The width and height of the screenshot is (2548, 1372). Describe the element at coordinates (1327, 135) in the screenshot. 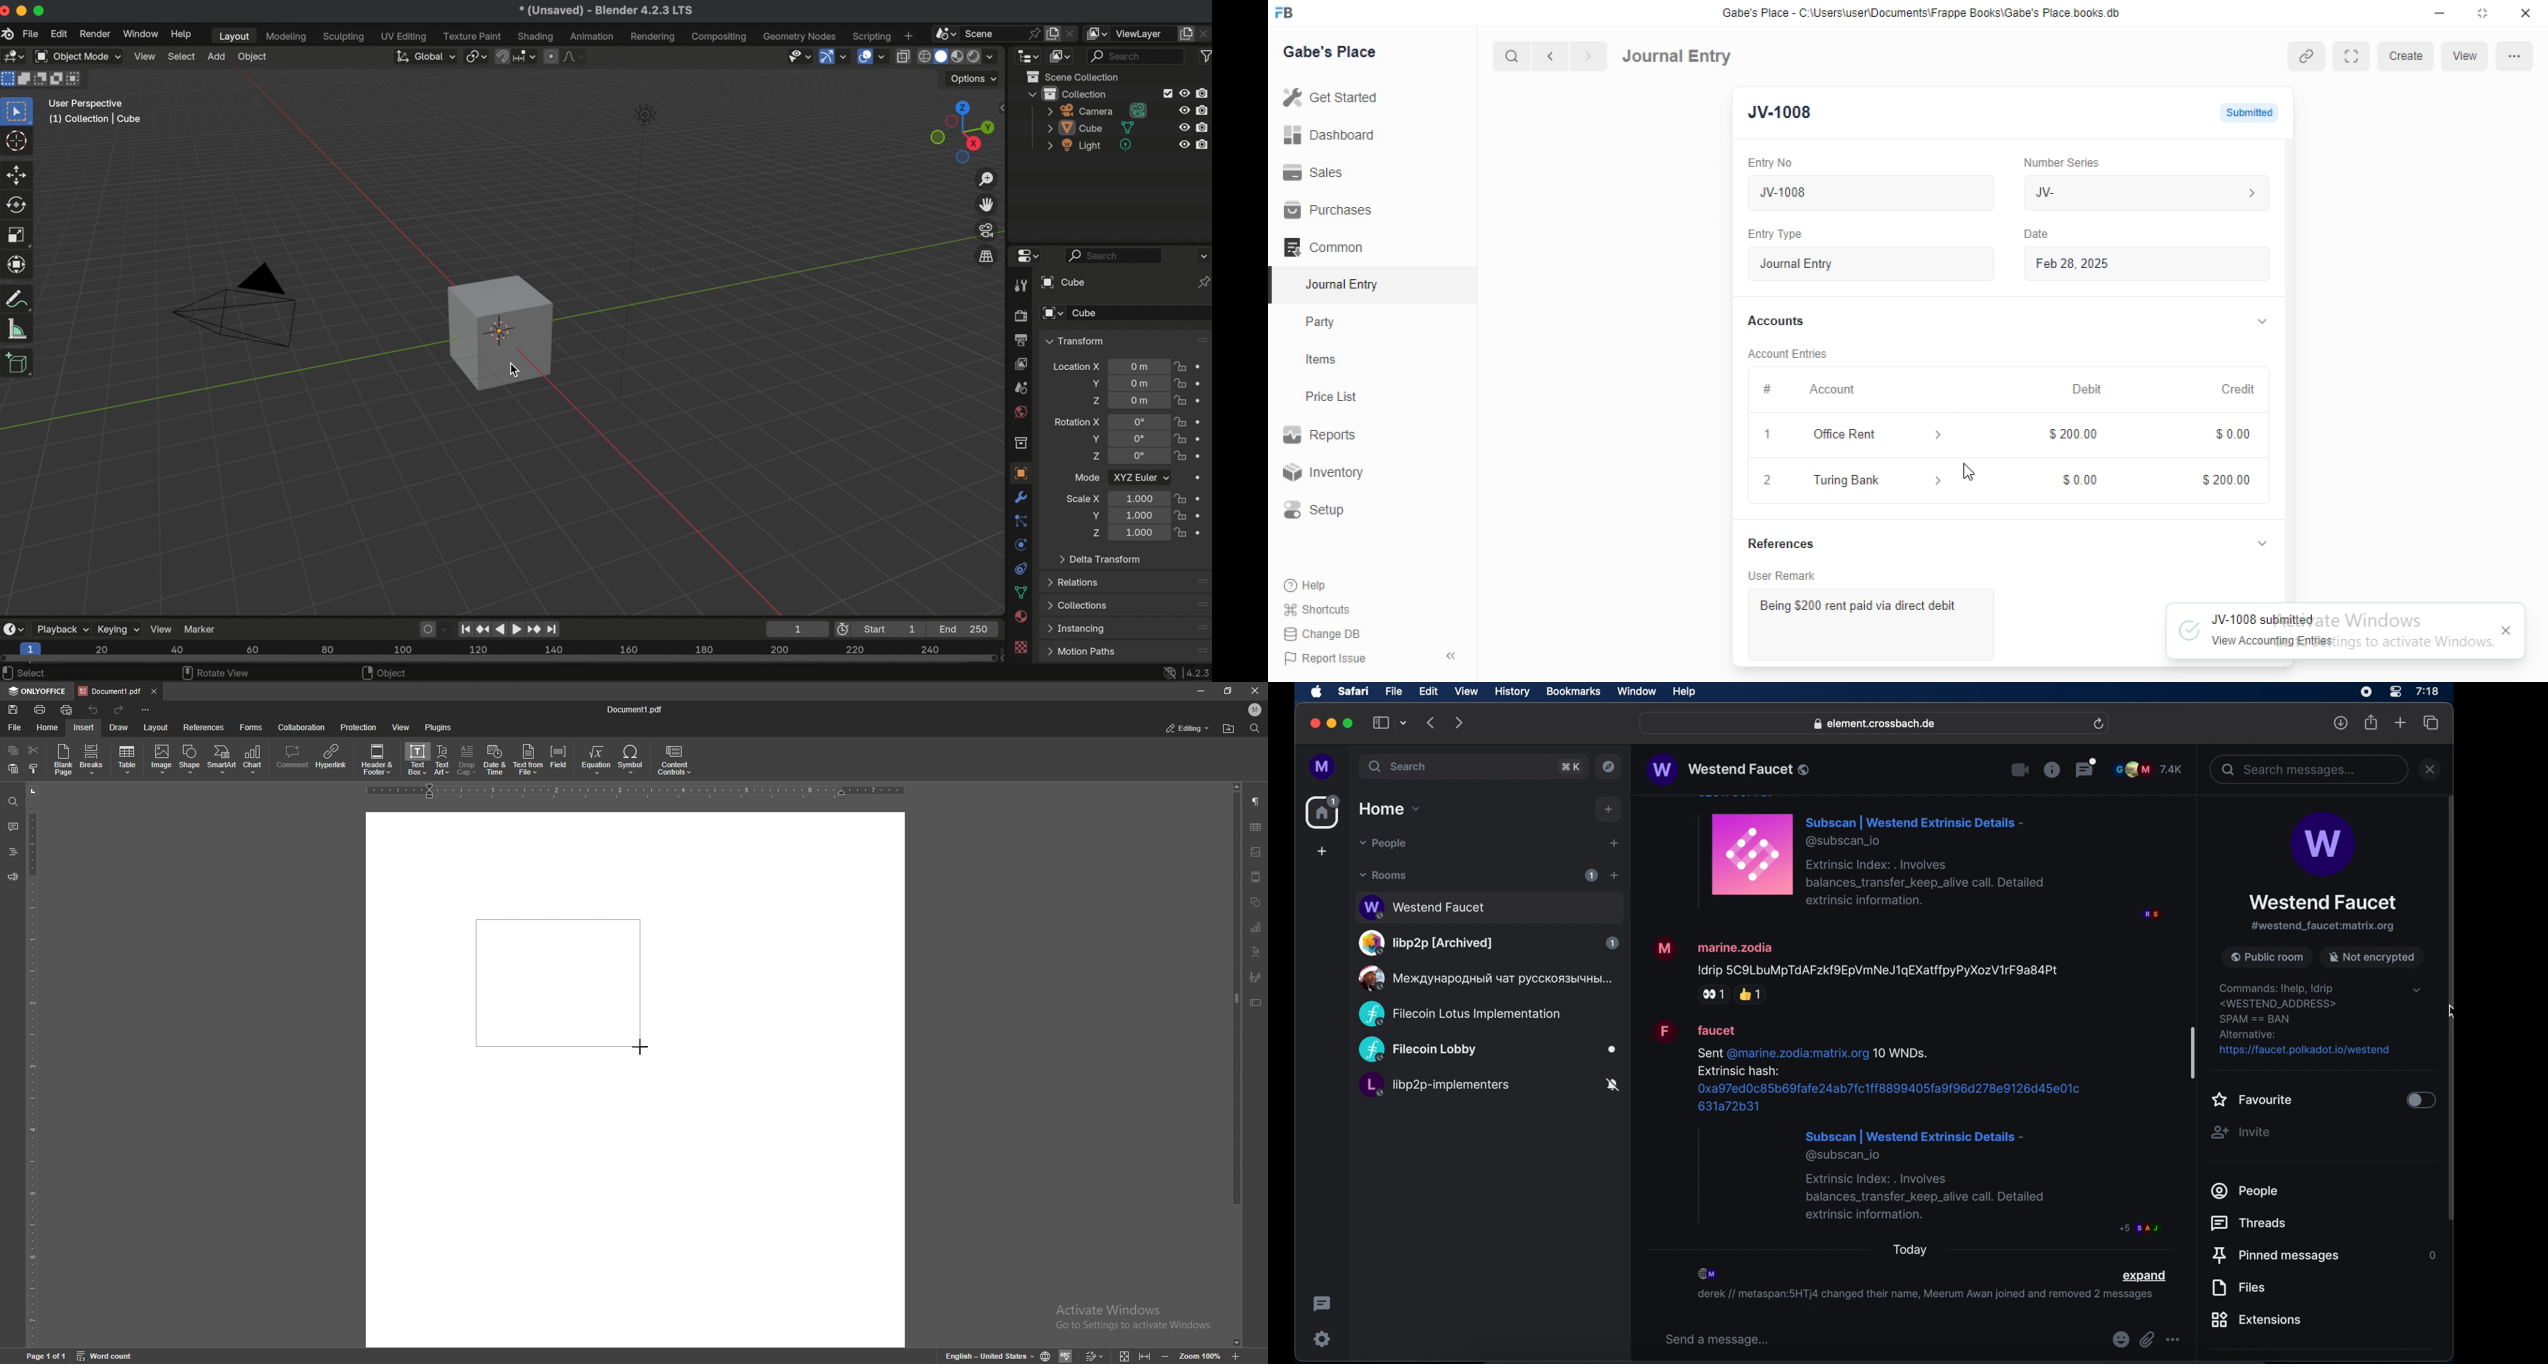

I see `Dashboard` at that location.